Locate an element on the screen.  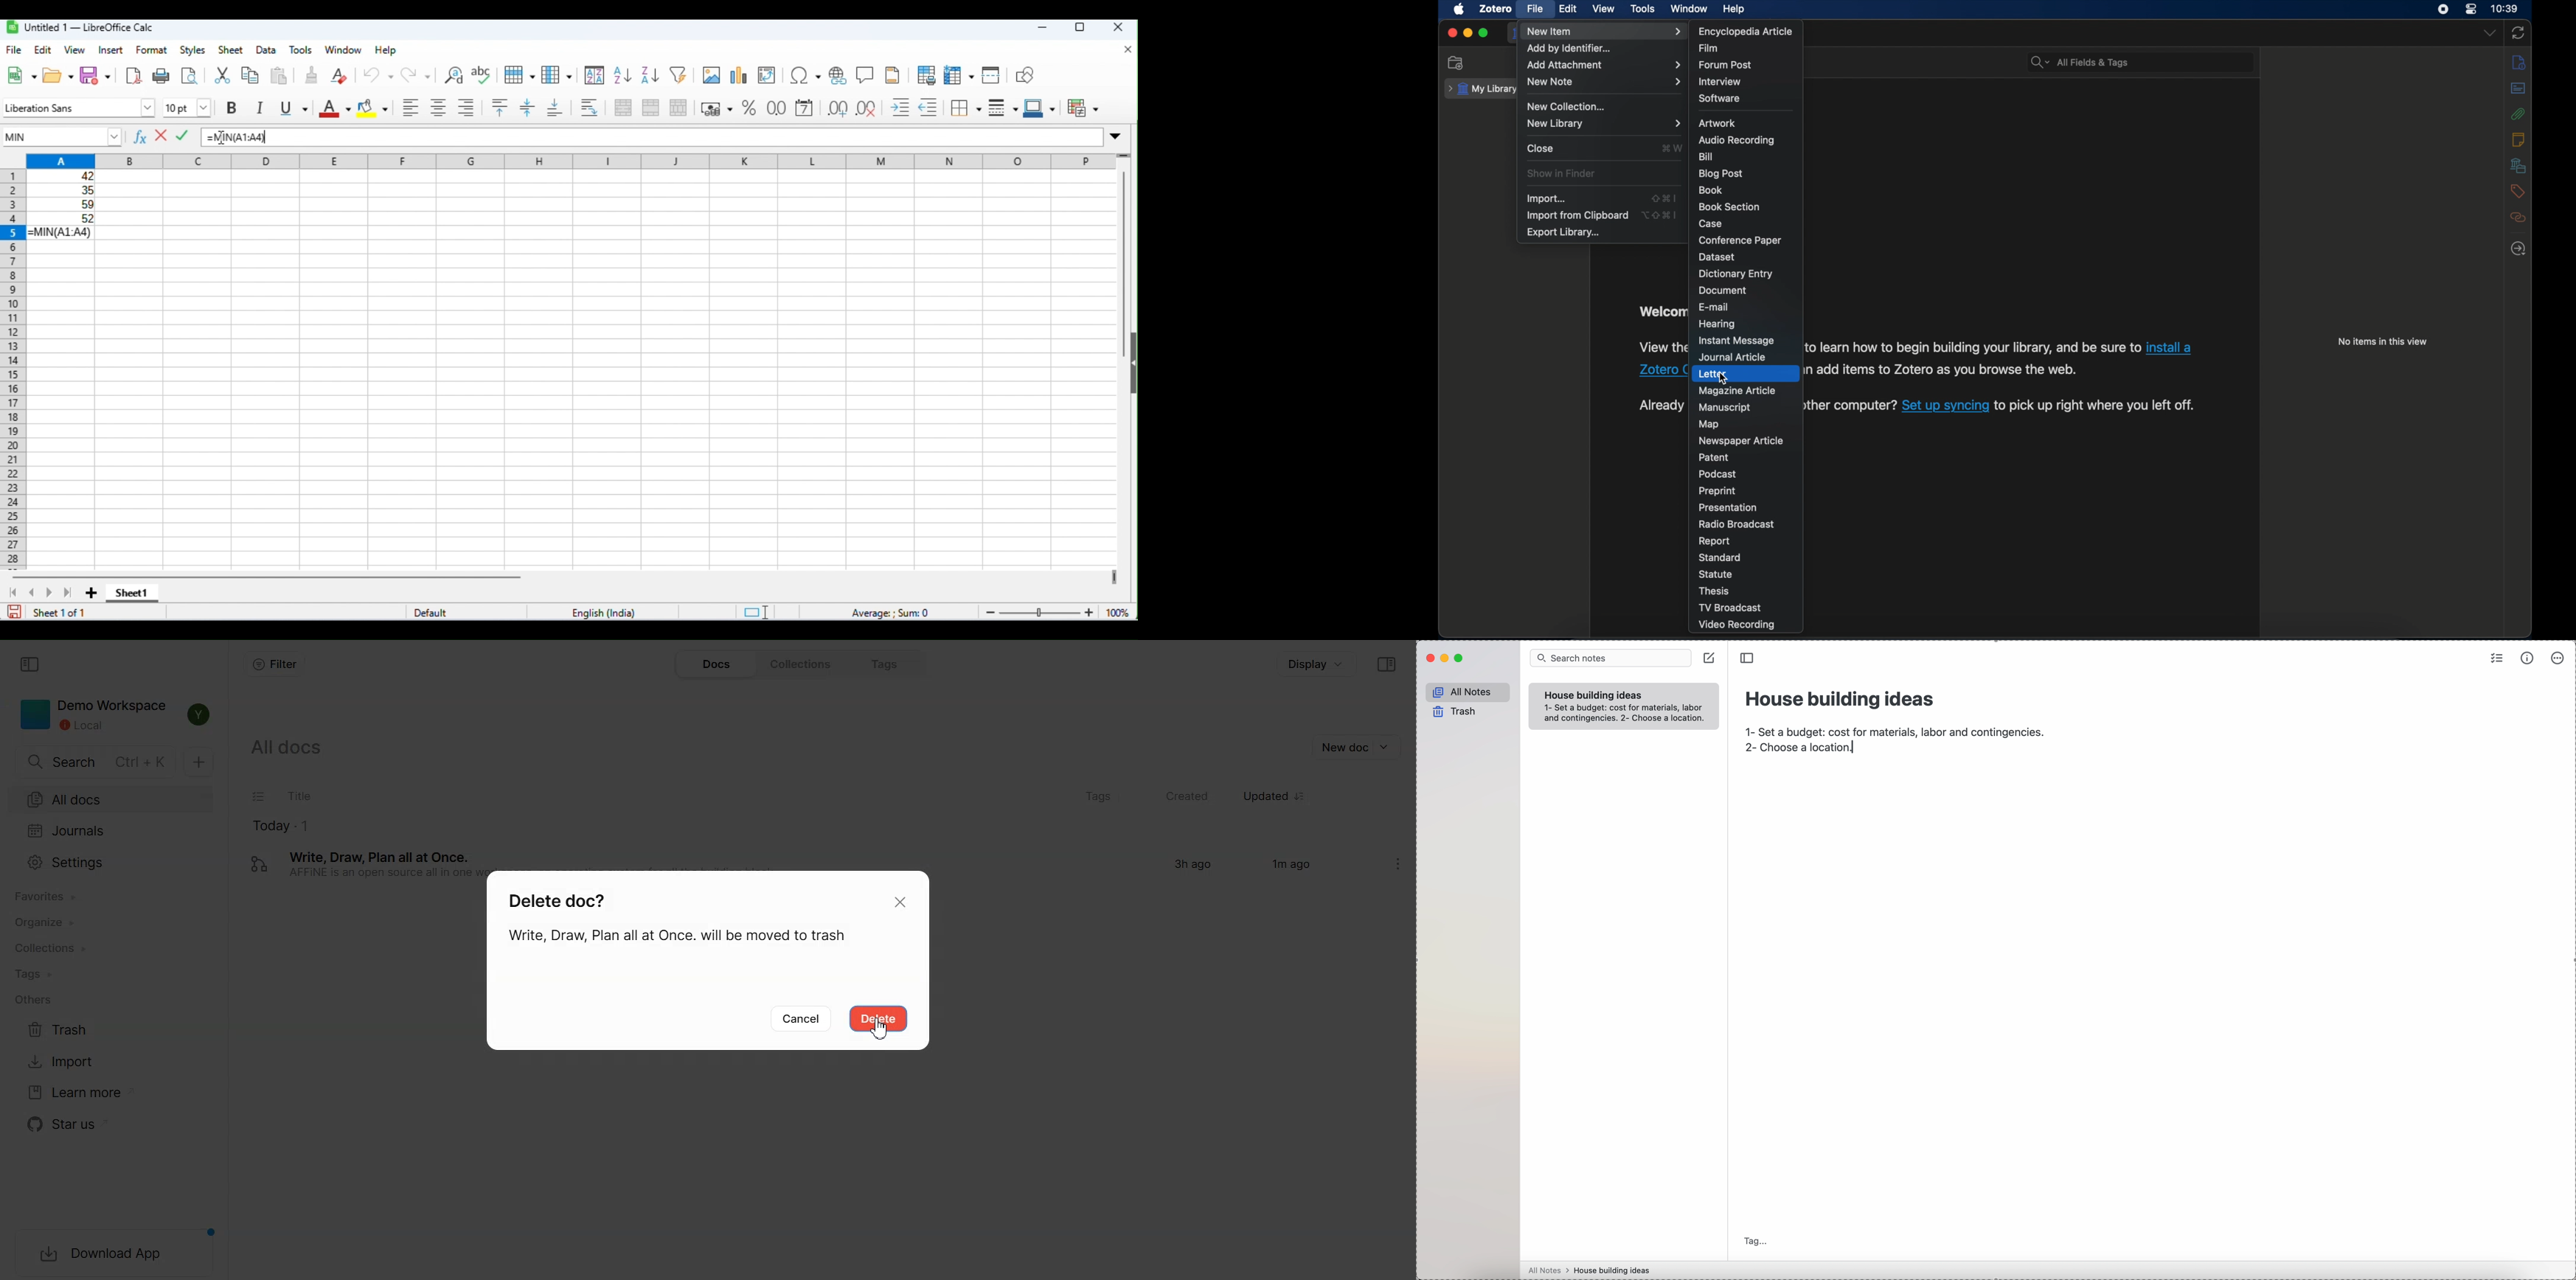
close is located at coordinates (1452, 33).